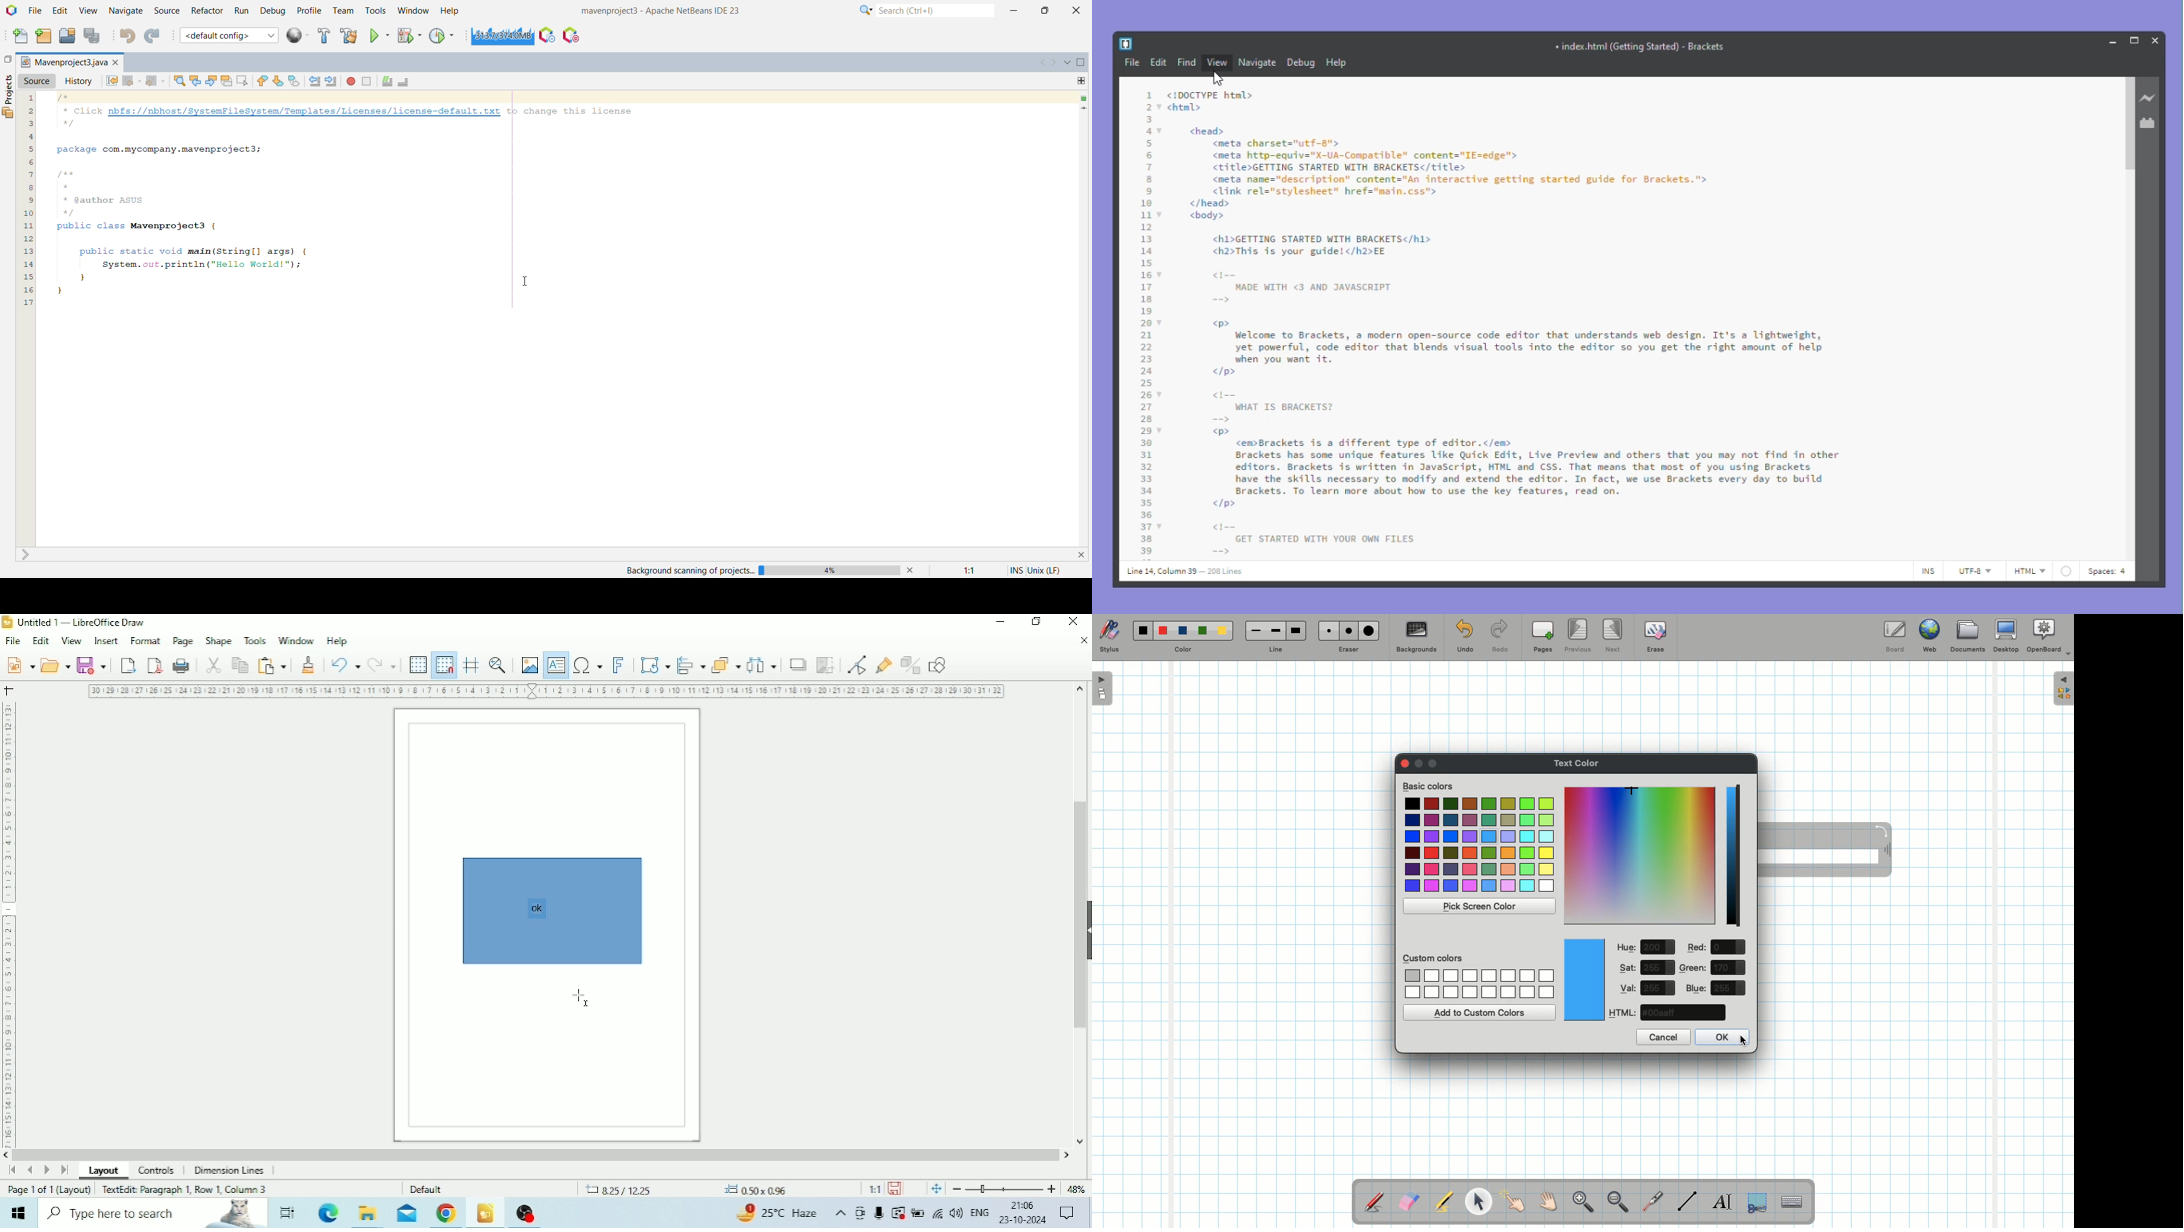 The height and width of the screenshot is (1232, 2184). Describe the element at coordinates (20, 1213) in the screenshot. I see `Windows` at that location.